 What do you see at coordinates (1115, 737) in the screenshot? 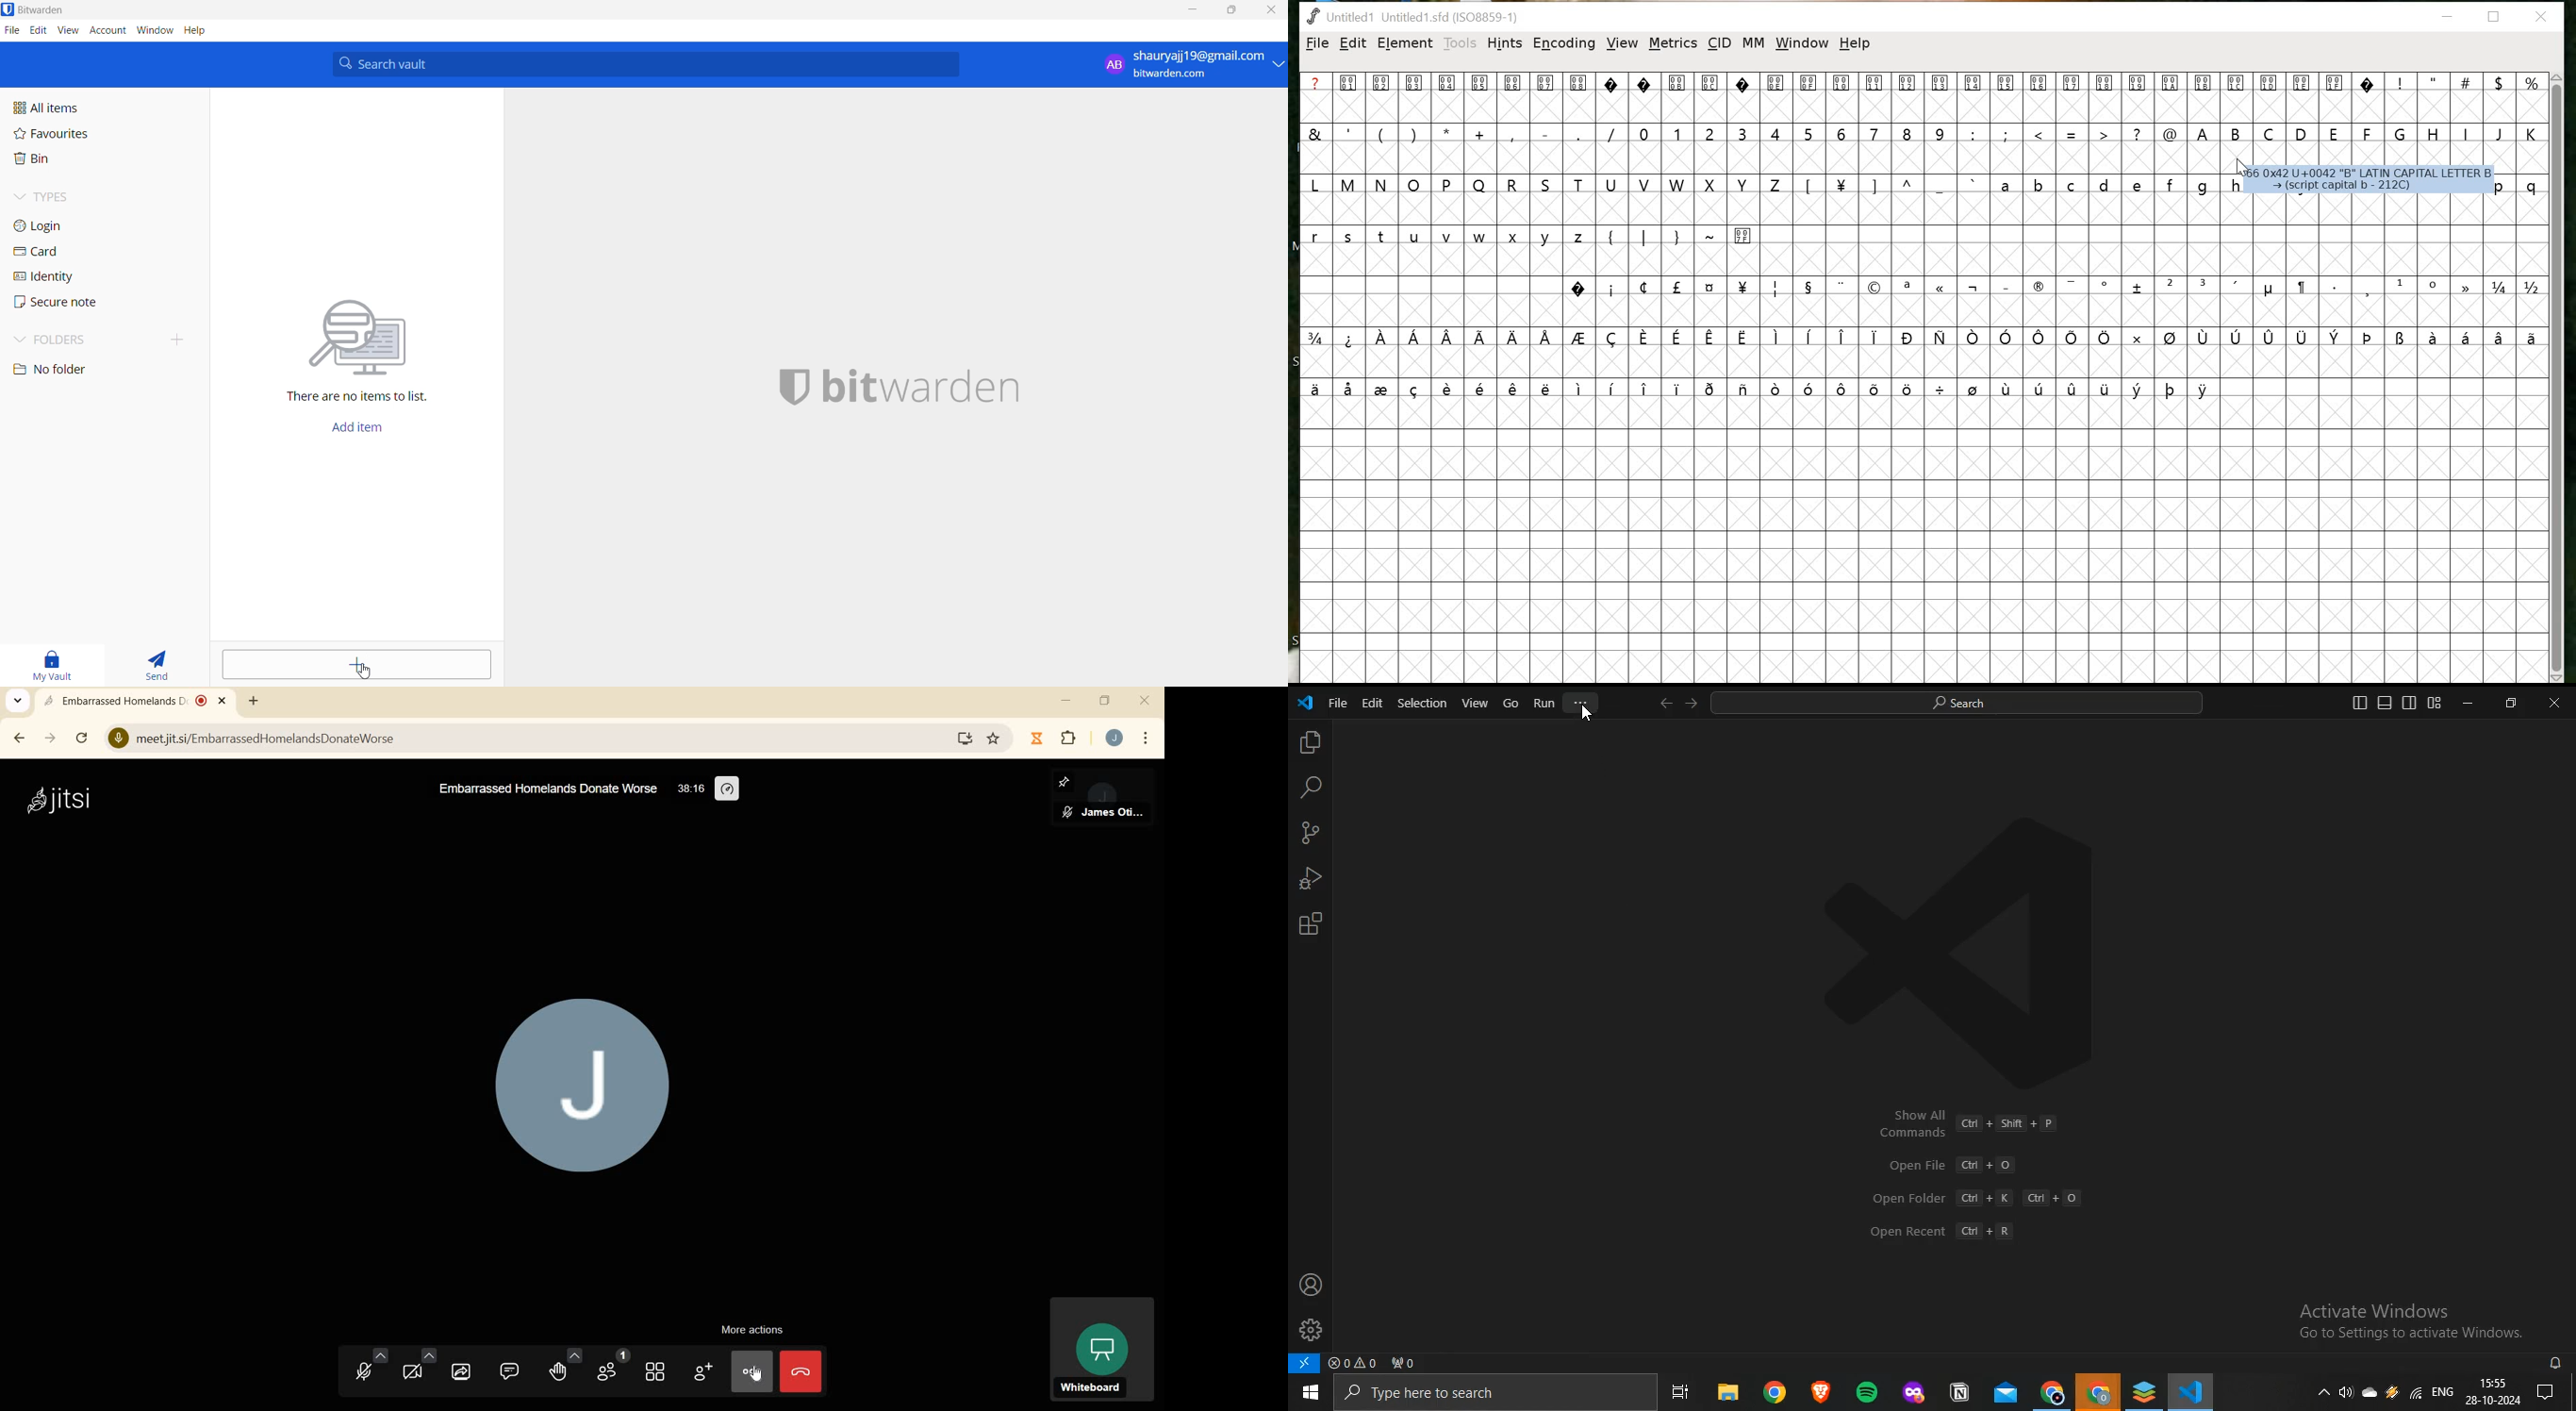
I see `account` at bounding box center [1115, 737].